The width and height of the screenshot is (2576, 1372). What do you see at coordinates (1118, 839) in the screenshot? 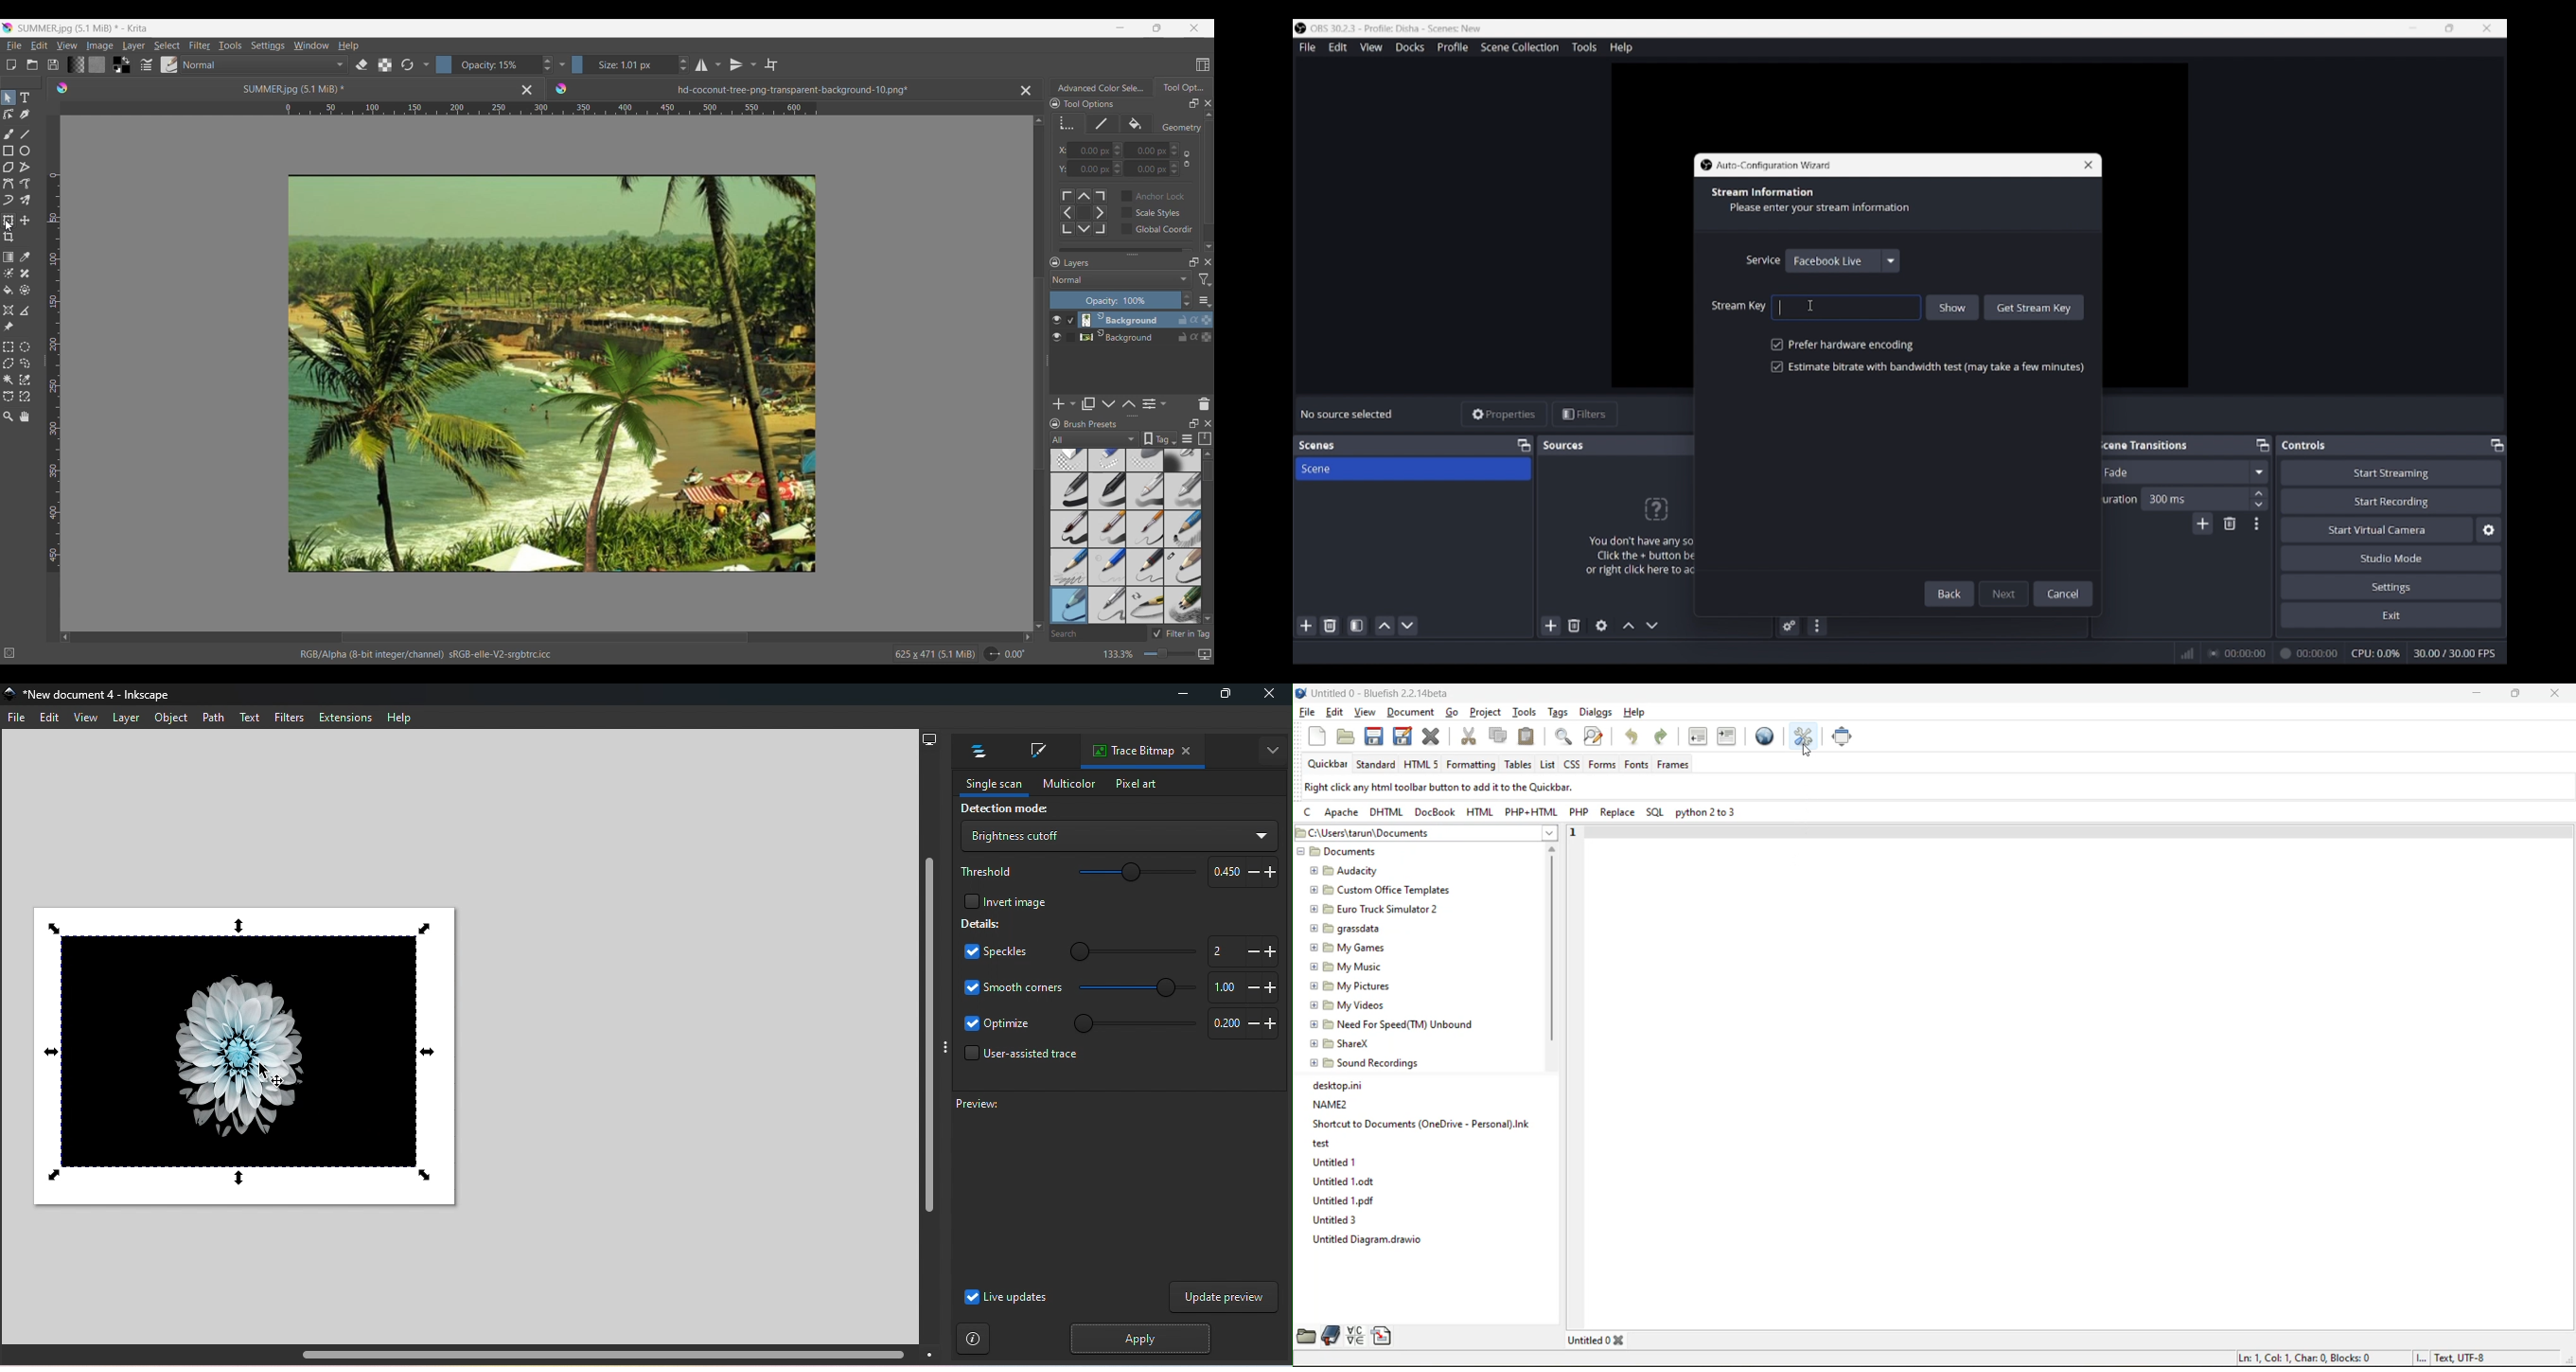
I see `Drop down menu` at bounding box center [1118, 839].